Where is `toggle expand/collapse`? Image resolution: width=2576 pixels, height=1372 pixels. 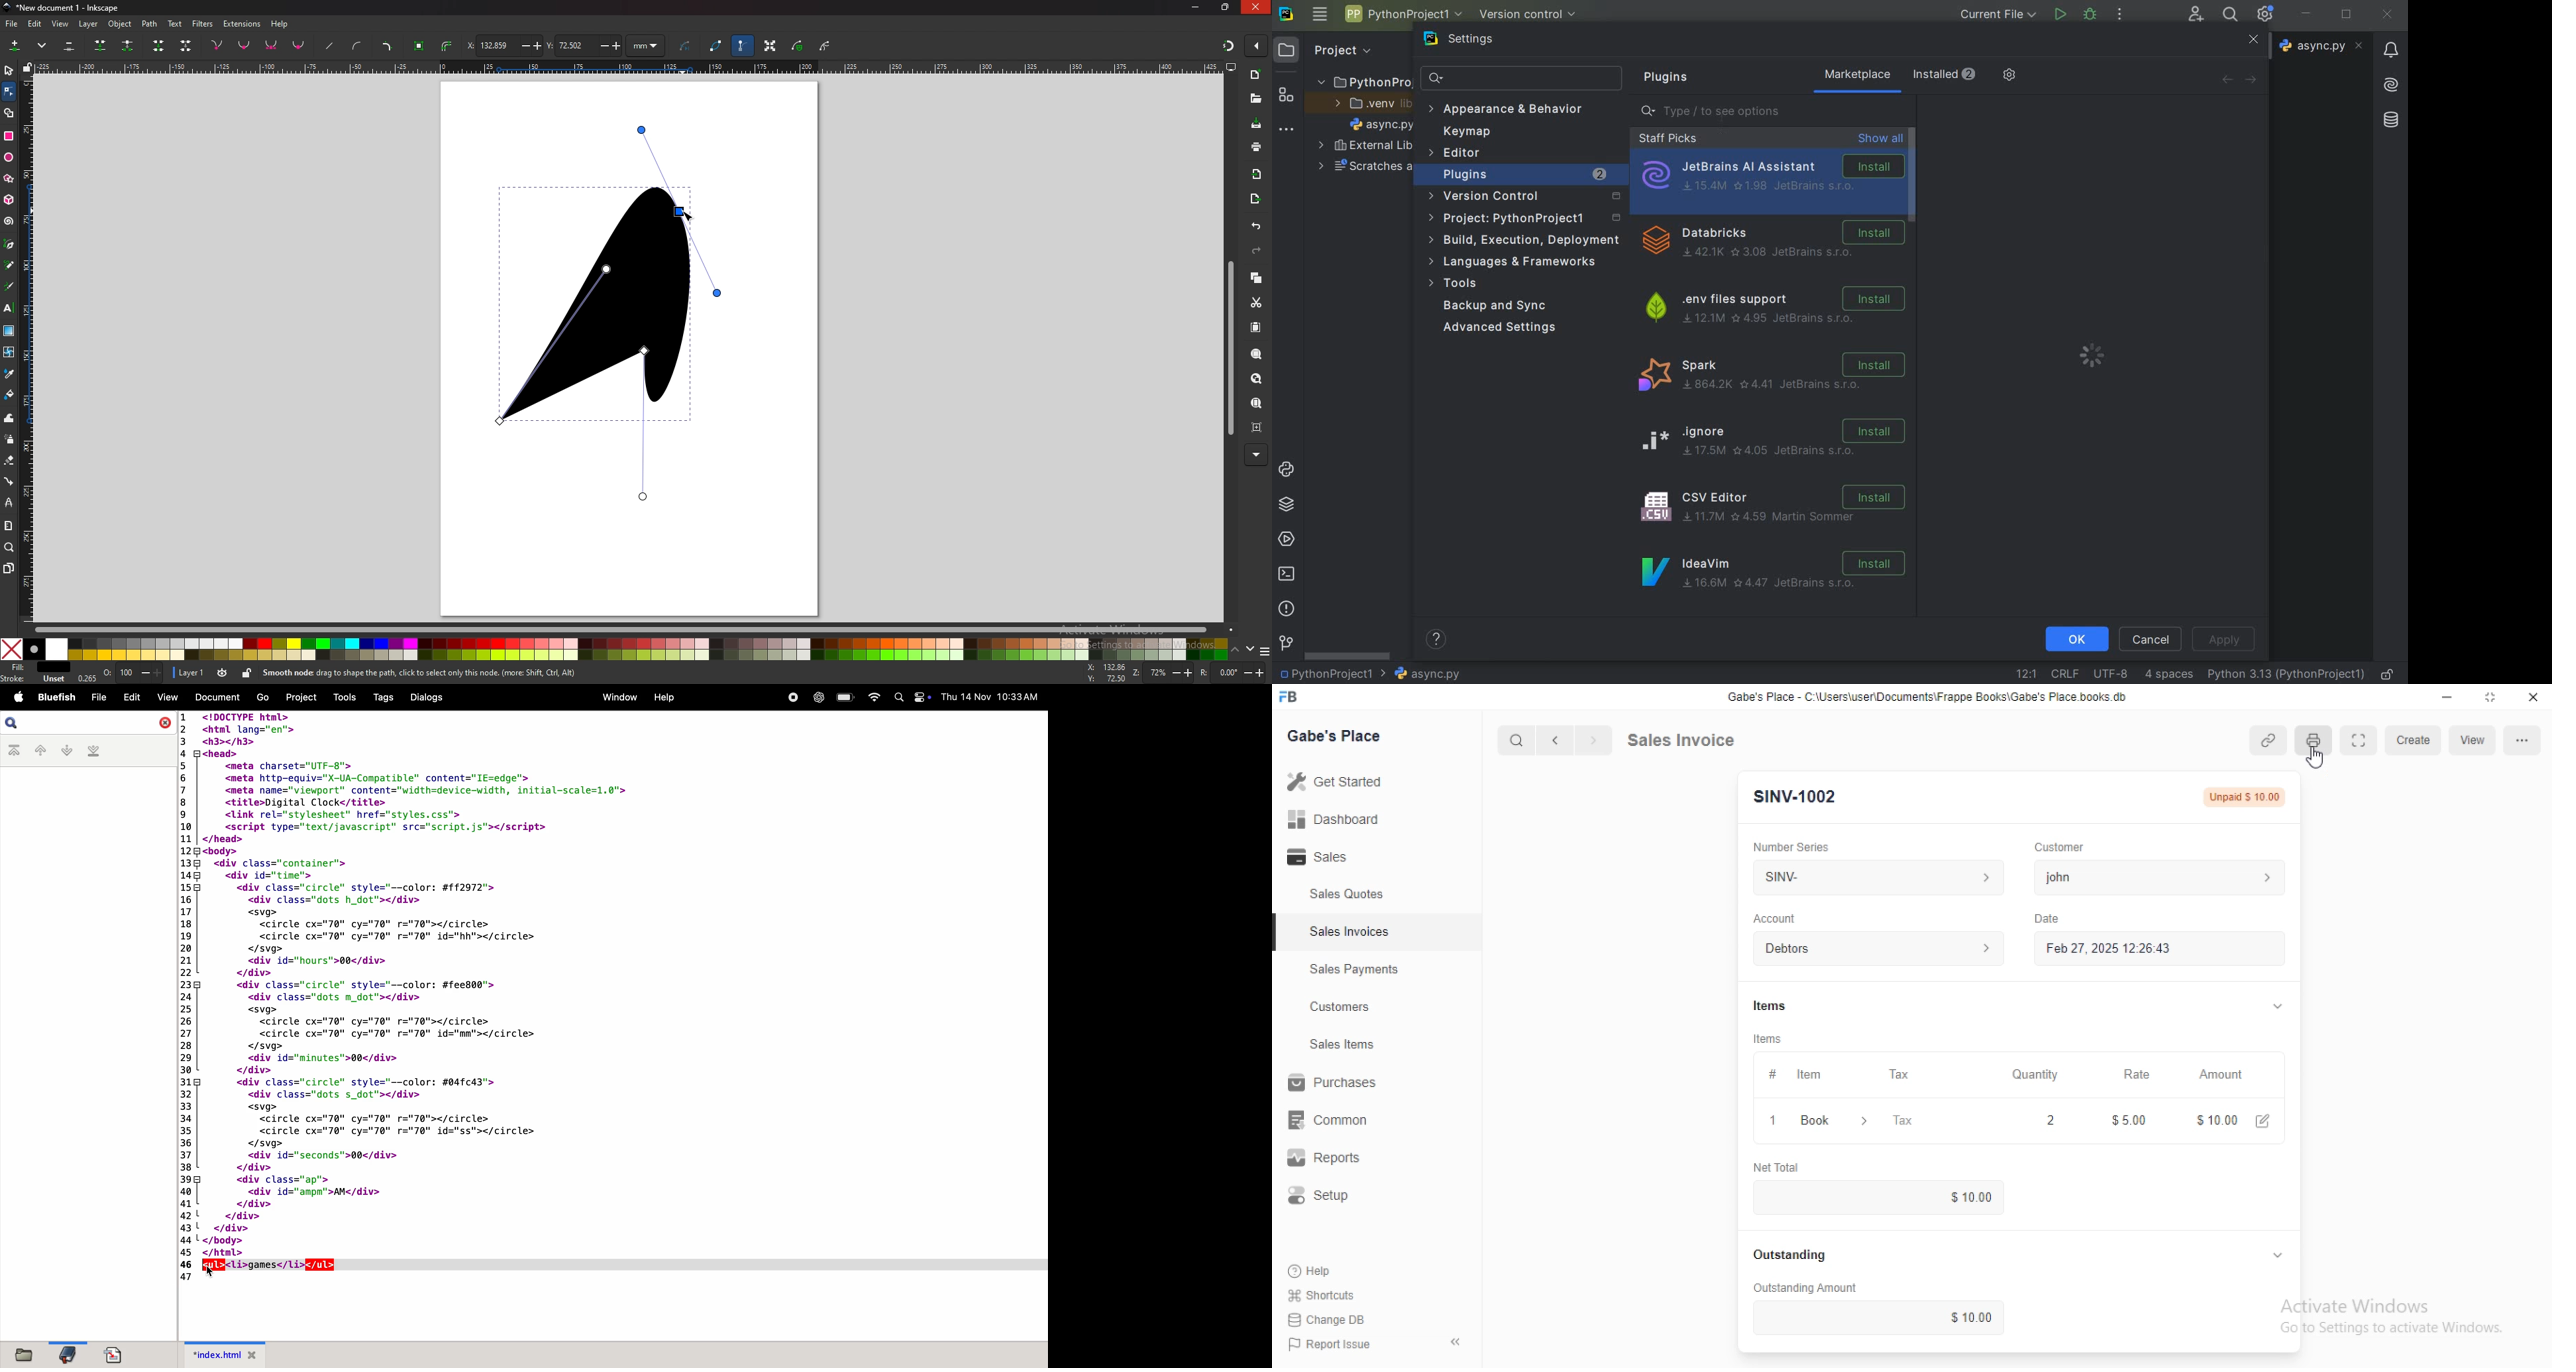
toggle expand/collapse is located at coordinates (2279, 1007).